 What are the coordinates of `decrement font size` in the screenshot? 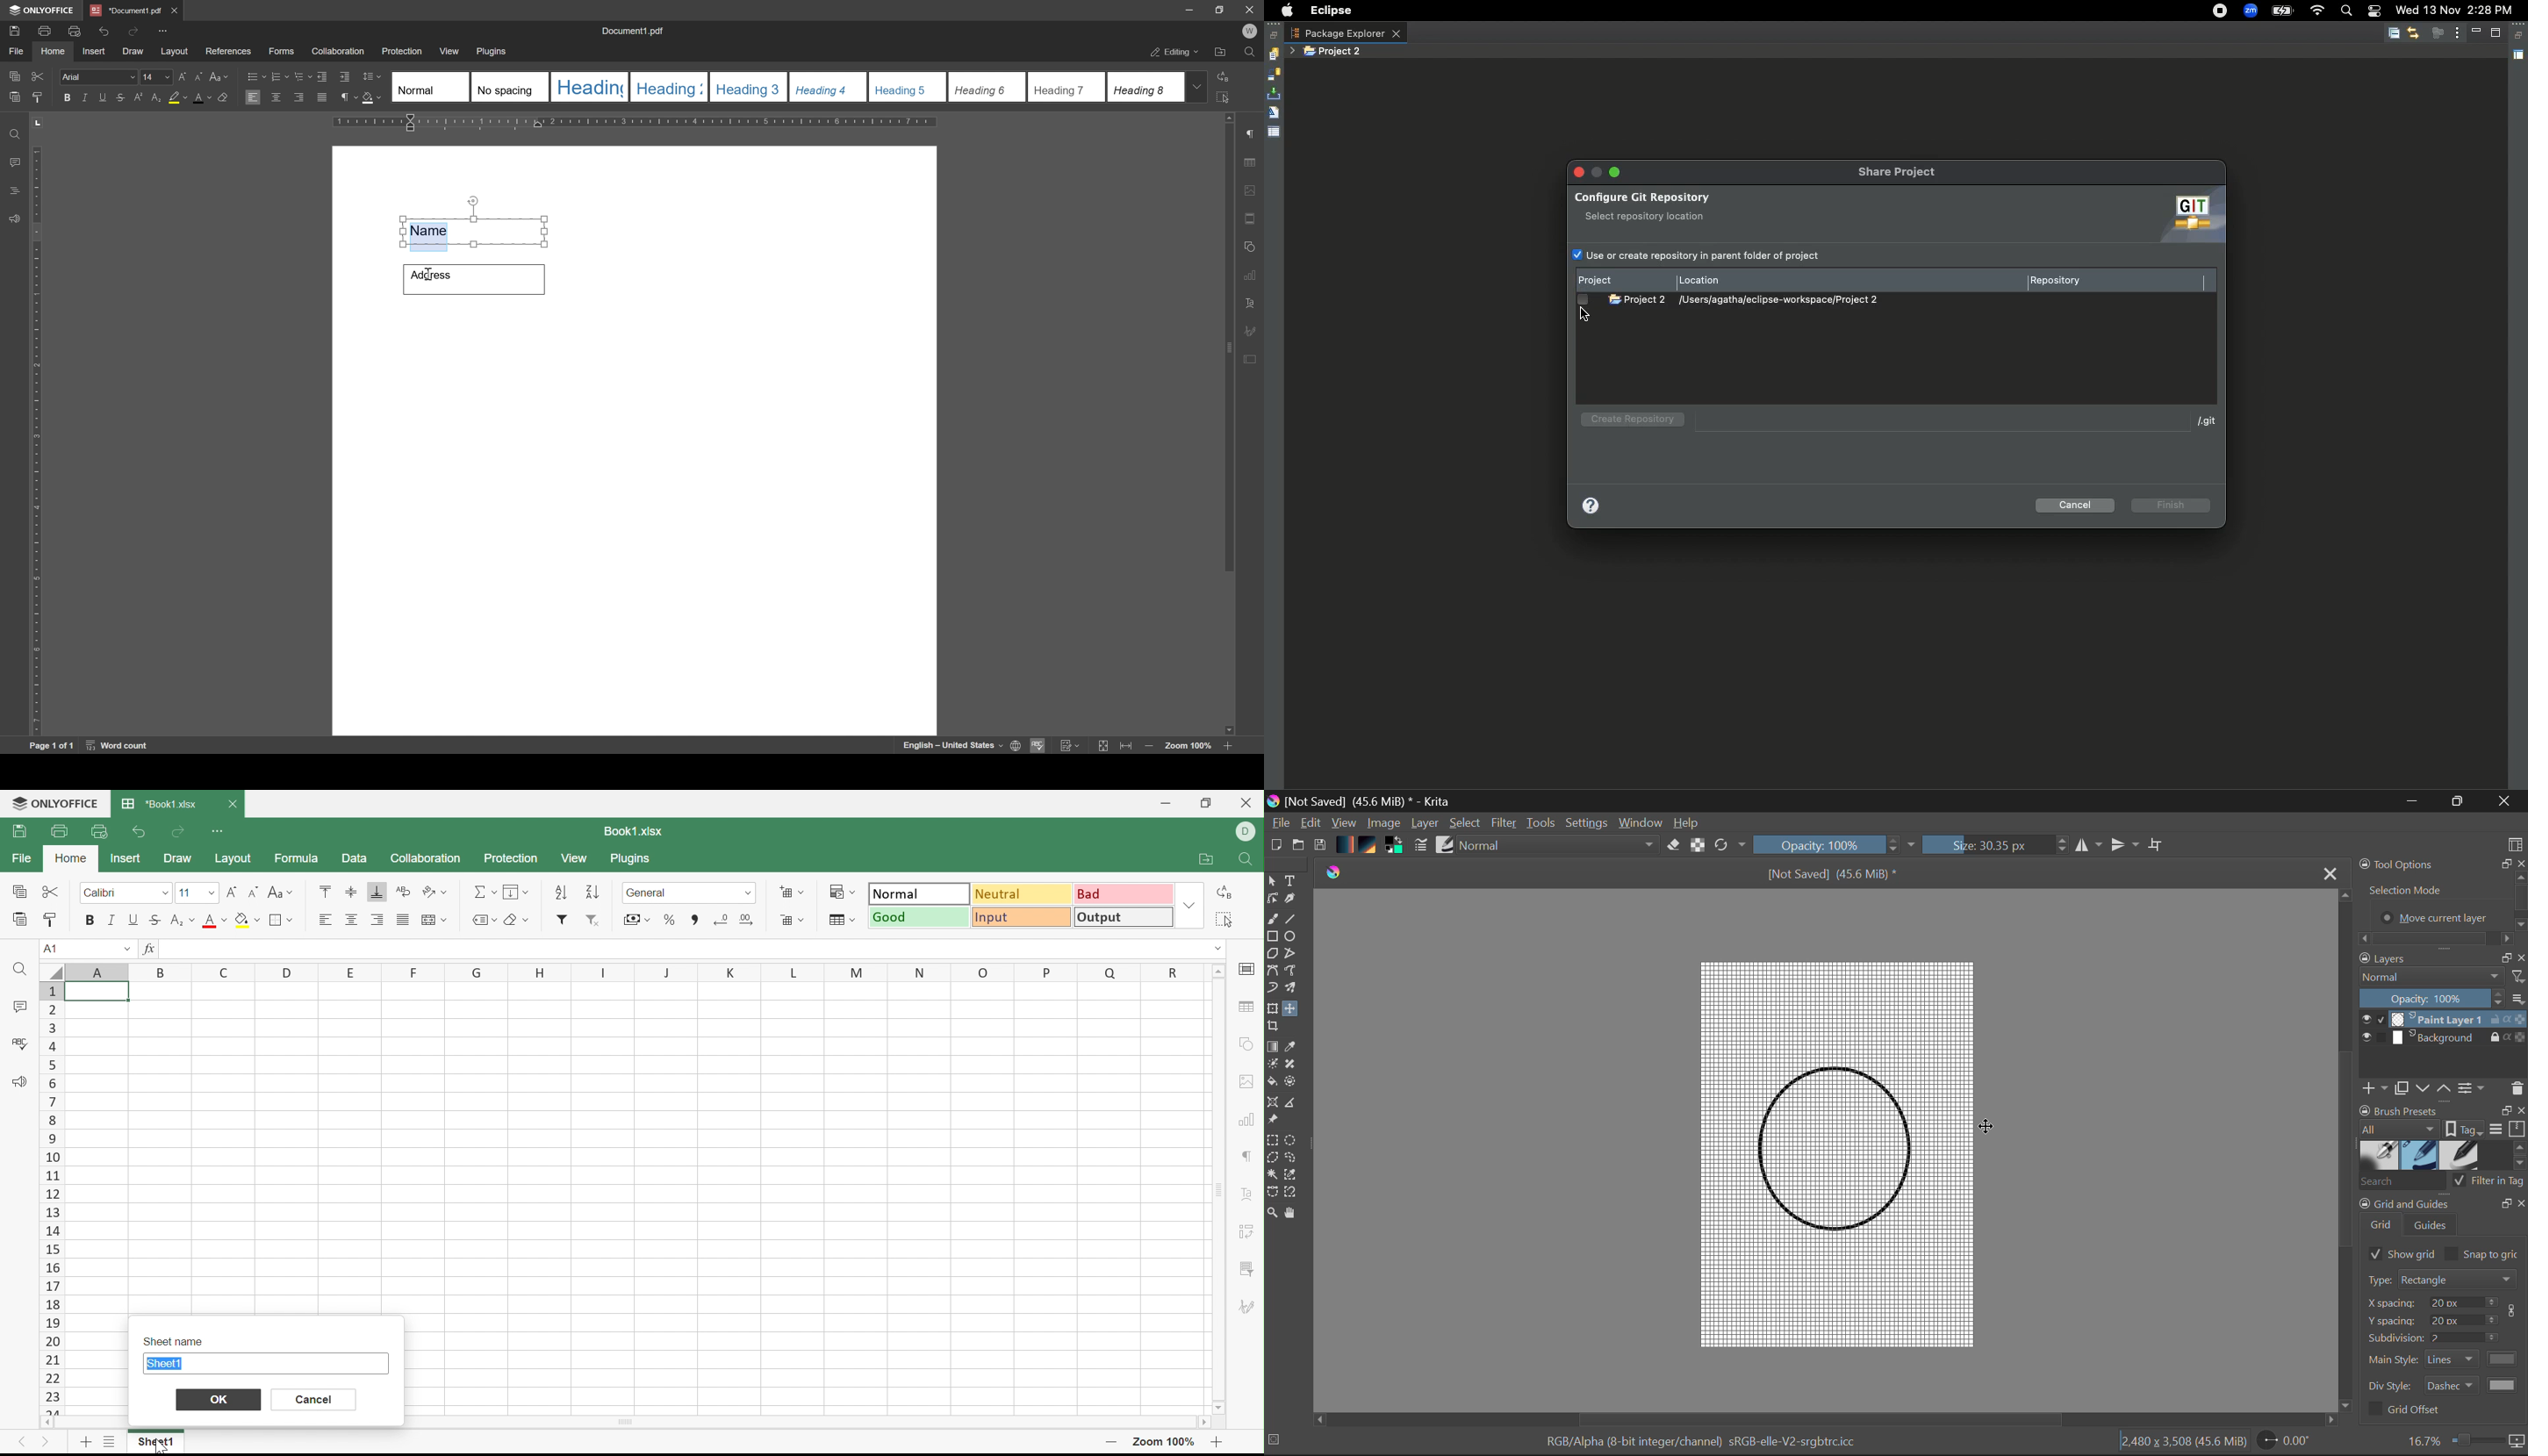 It's located at (197, 78).